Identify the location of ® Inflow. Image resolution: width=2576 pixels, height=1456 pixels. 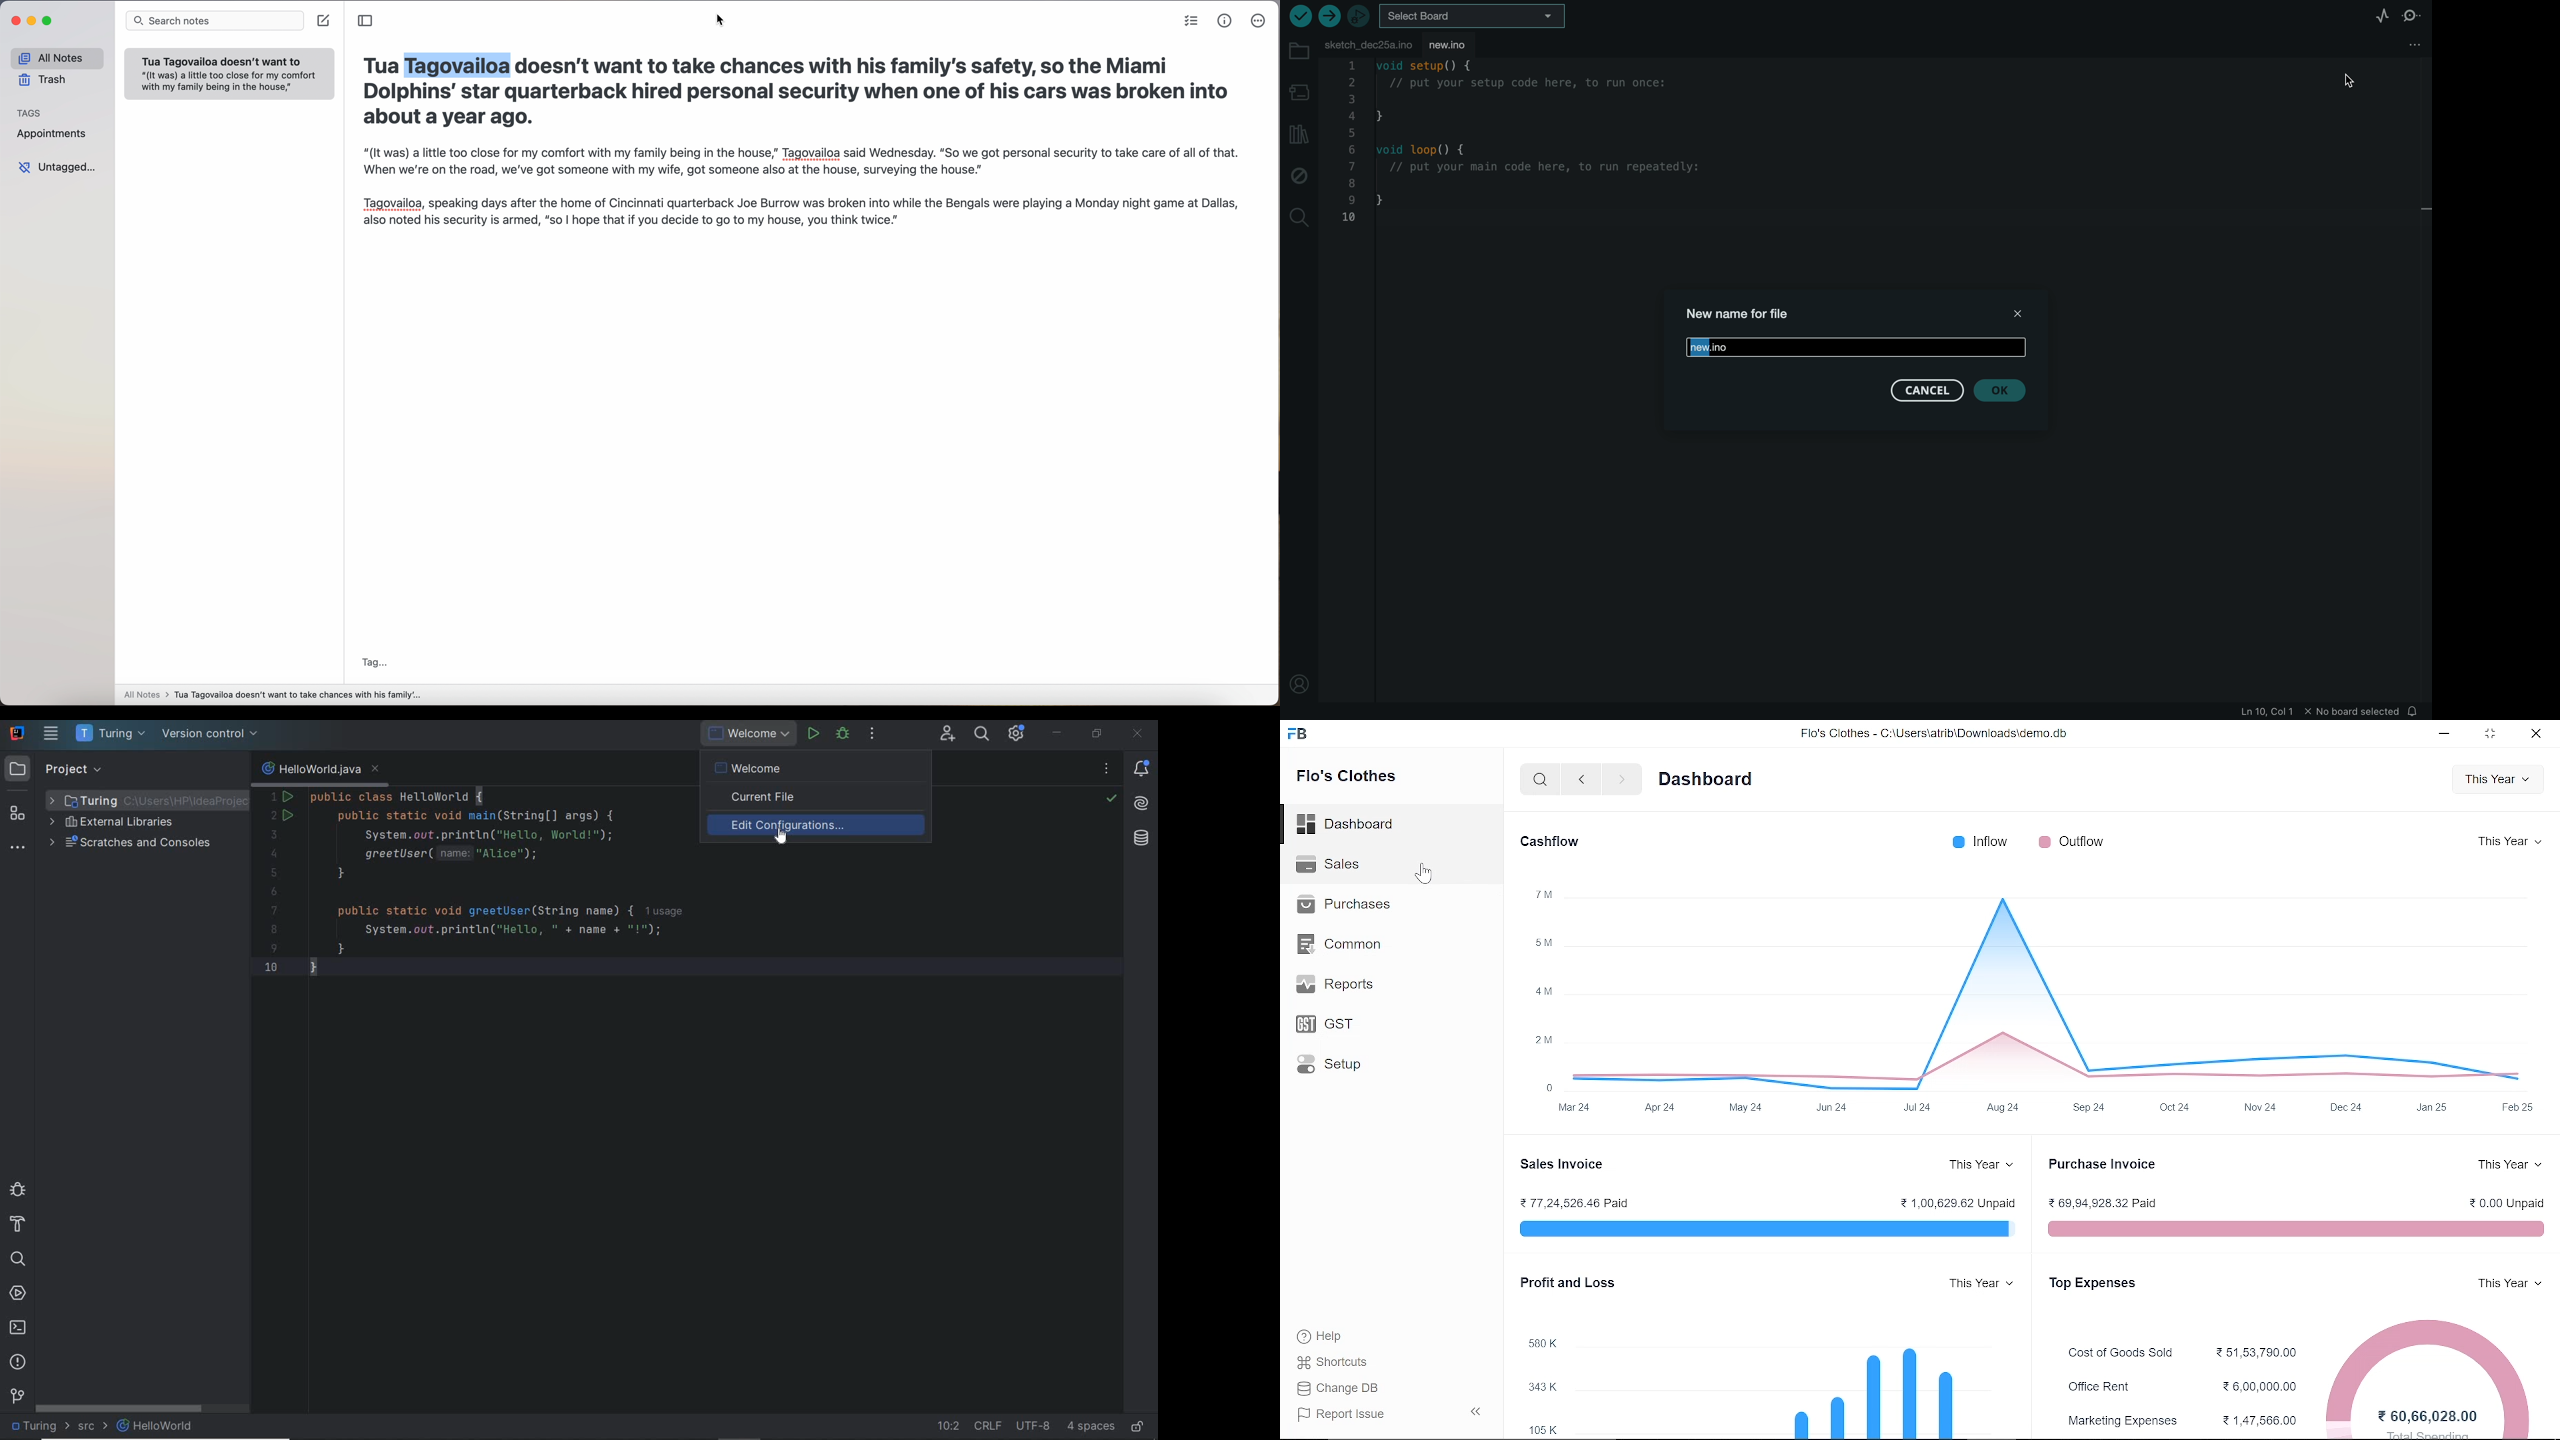
(1981, 842).